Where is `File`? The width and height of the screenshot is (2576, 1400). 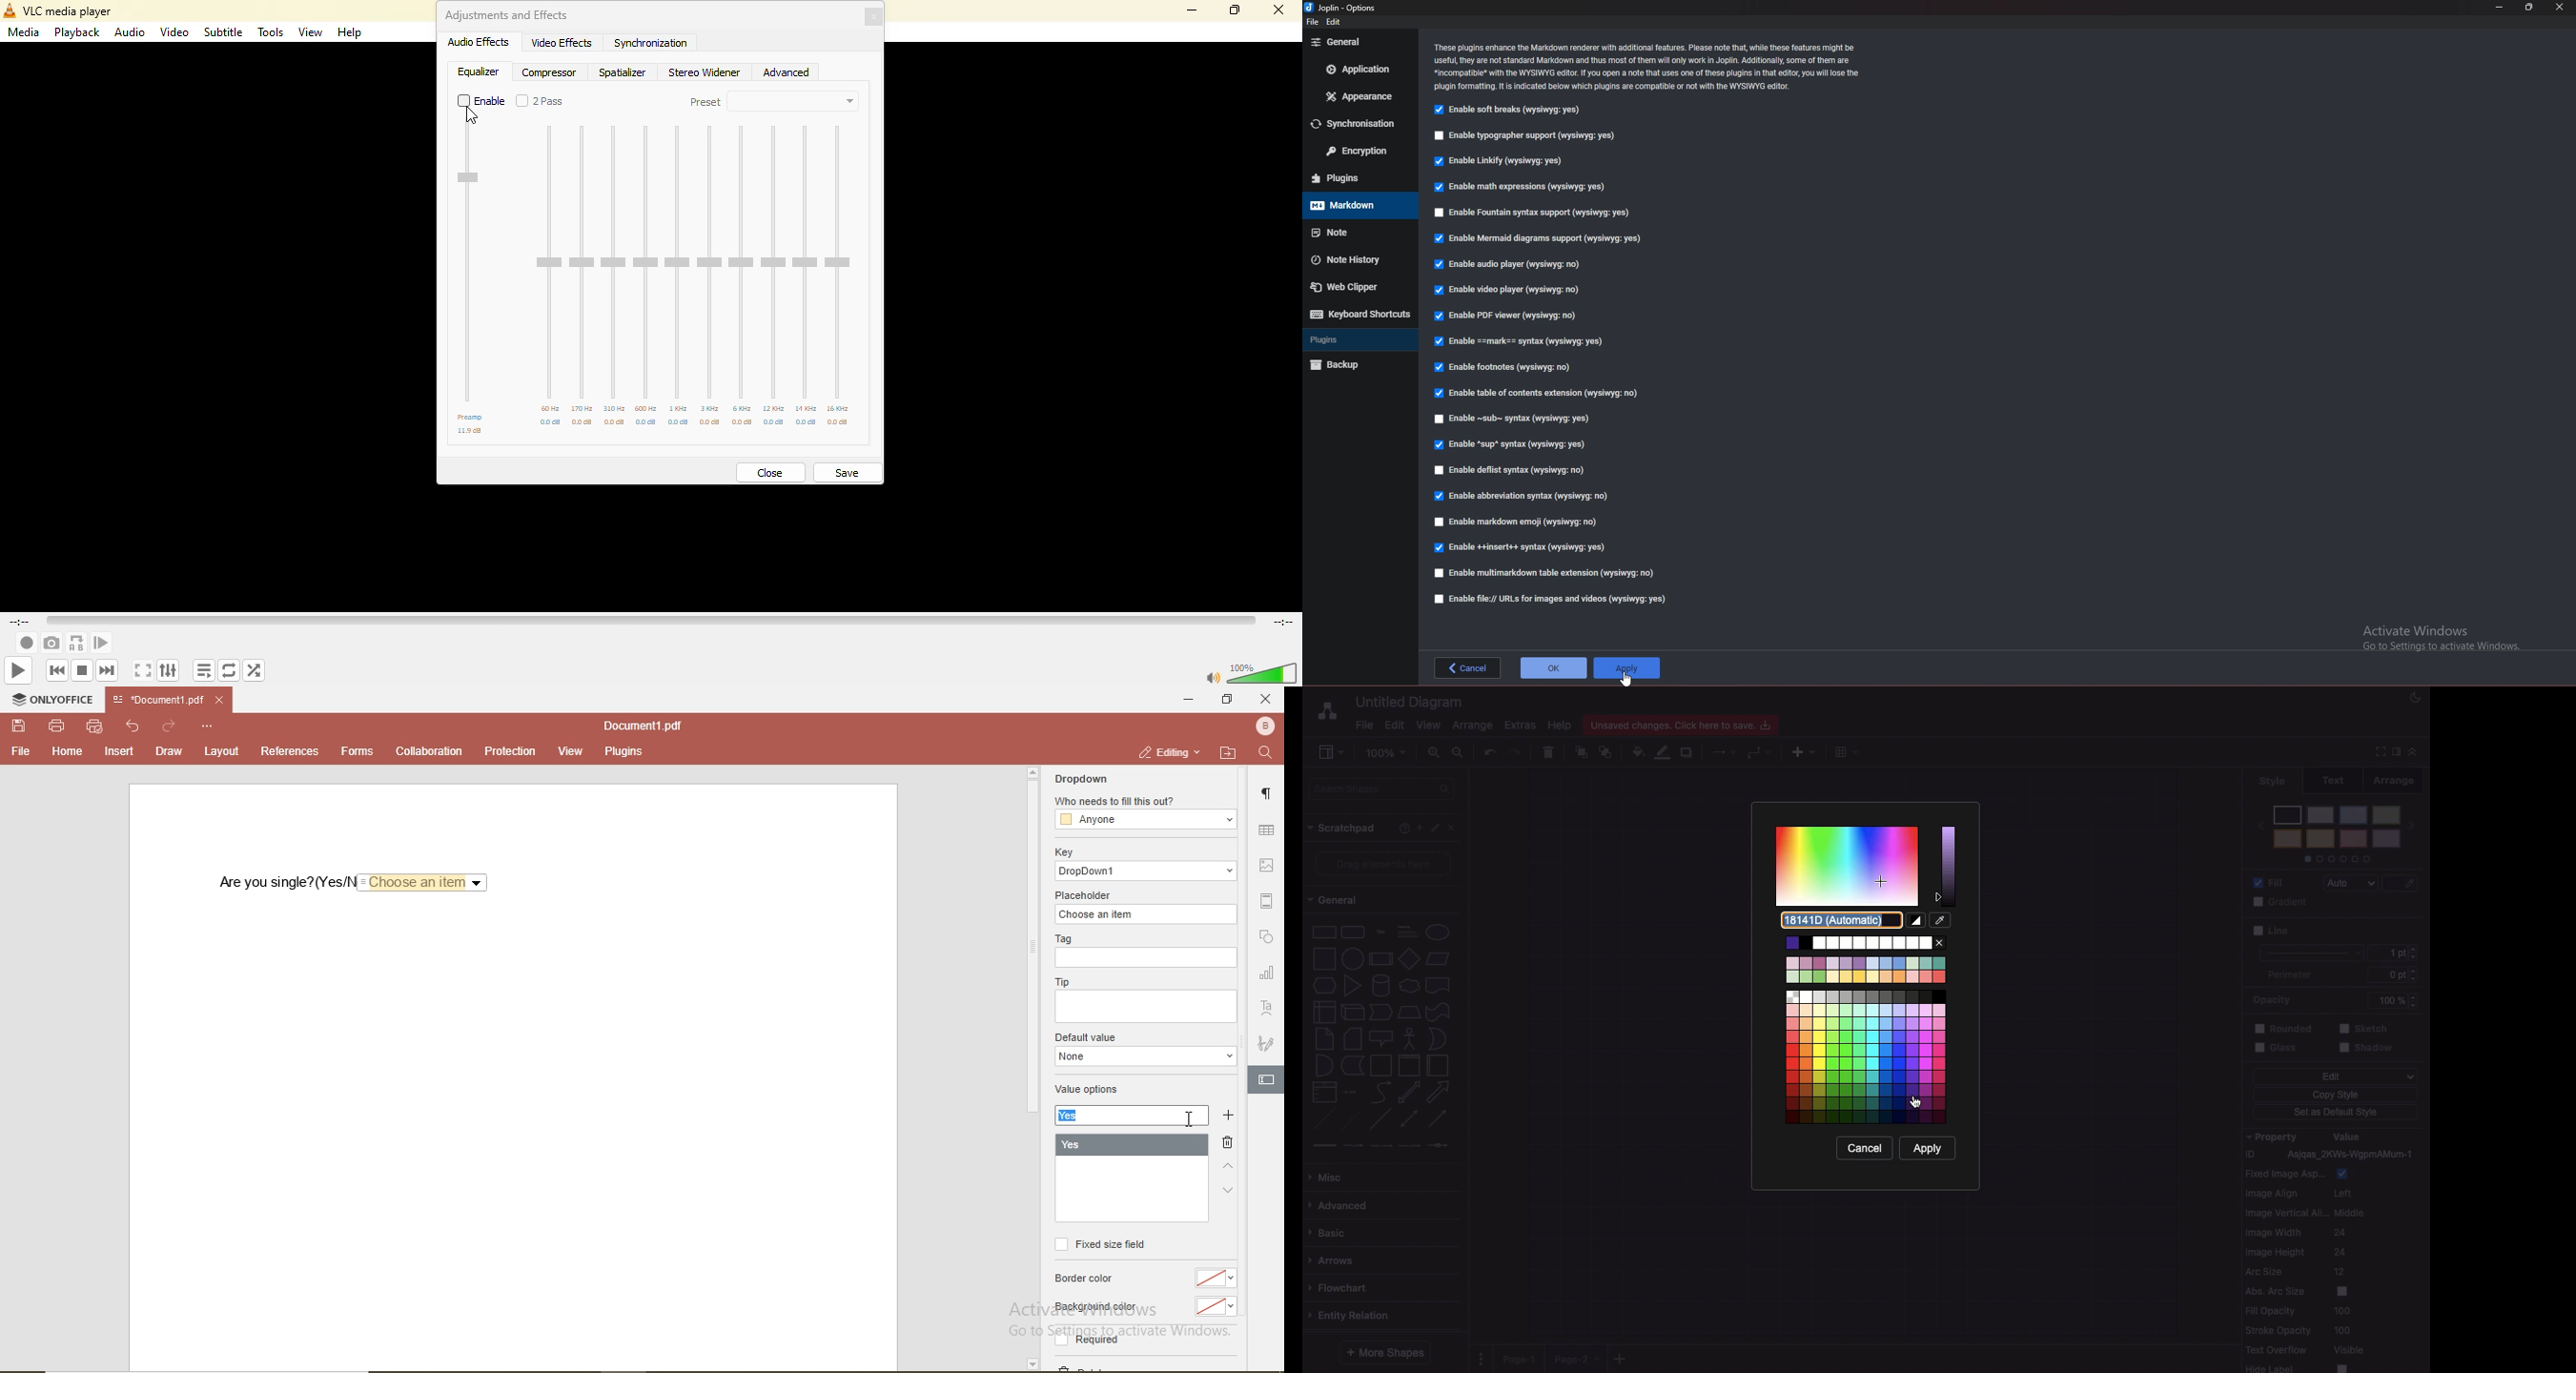
File is located at coordinates (1364, 723).